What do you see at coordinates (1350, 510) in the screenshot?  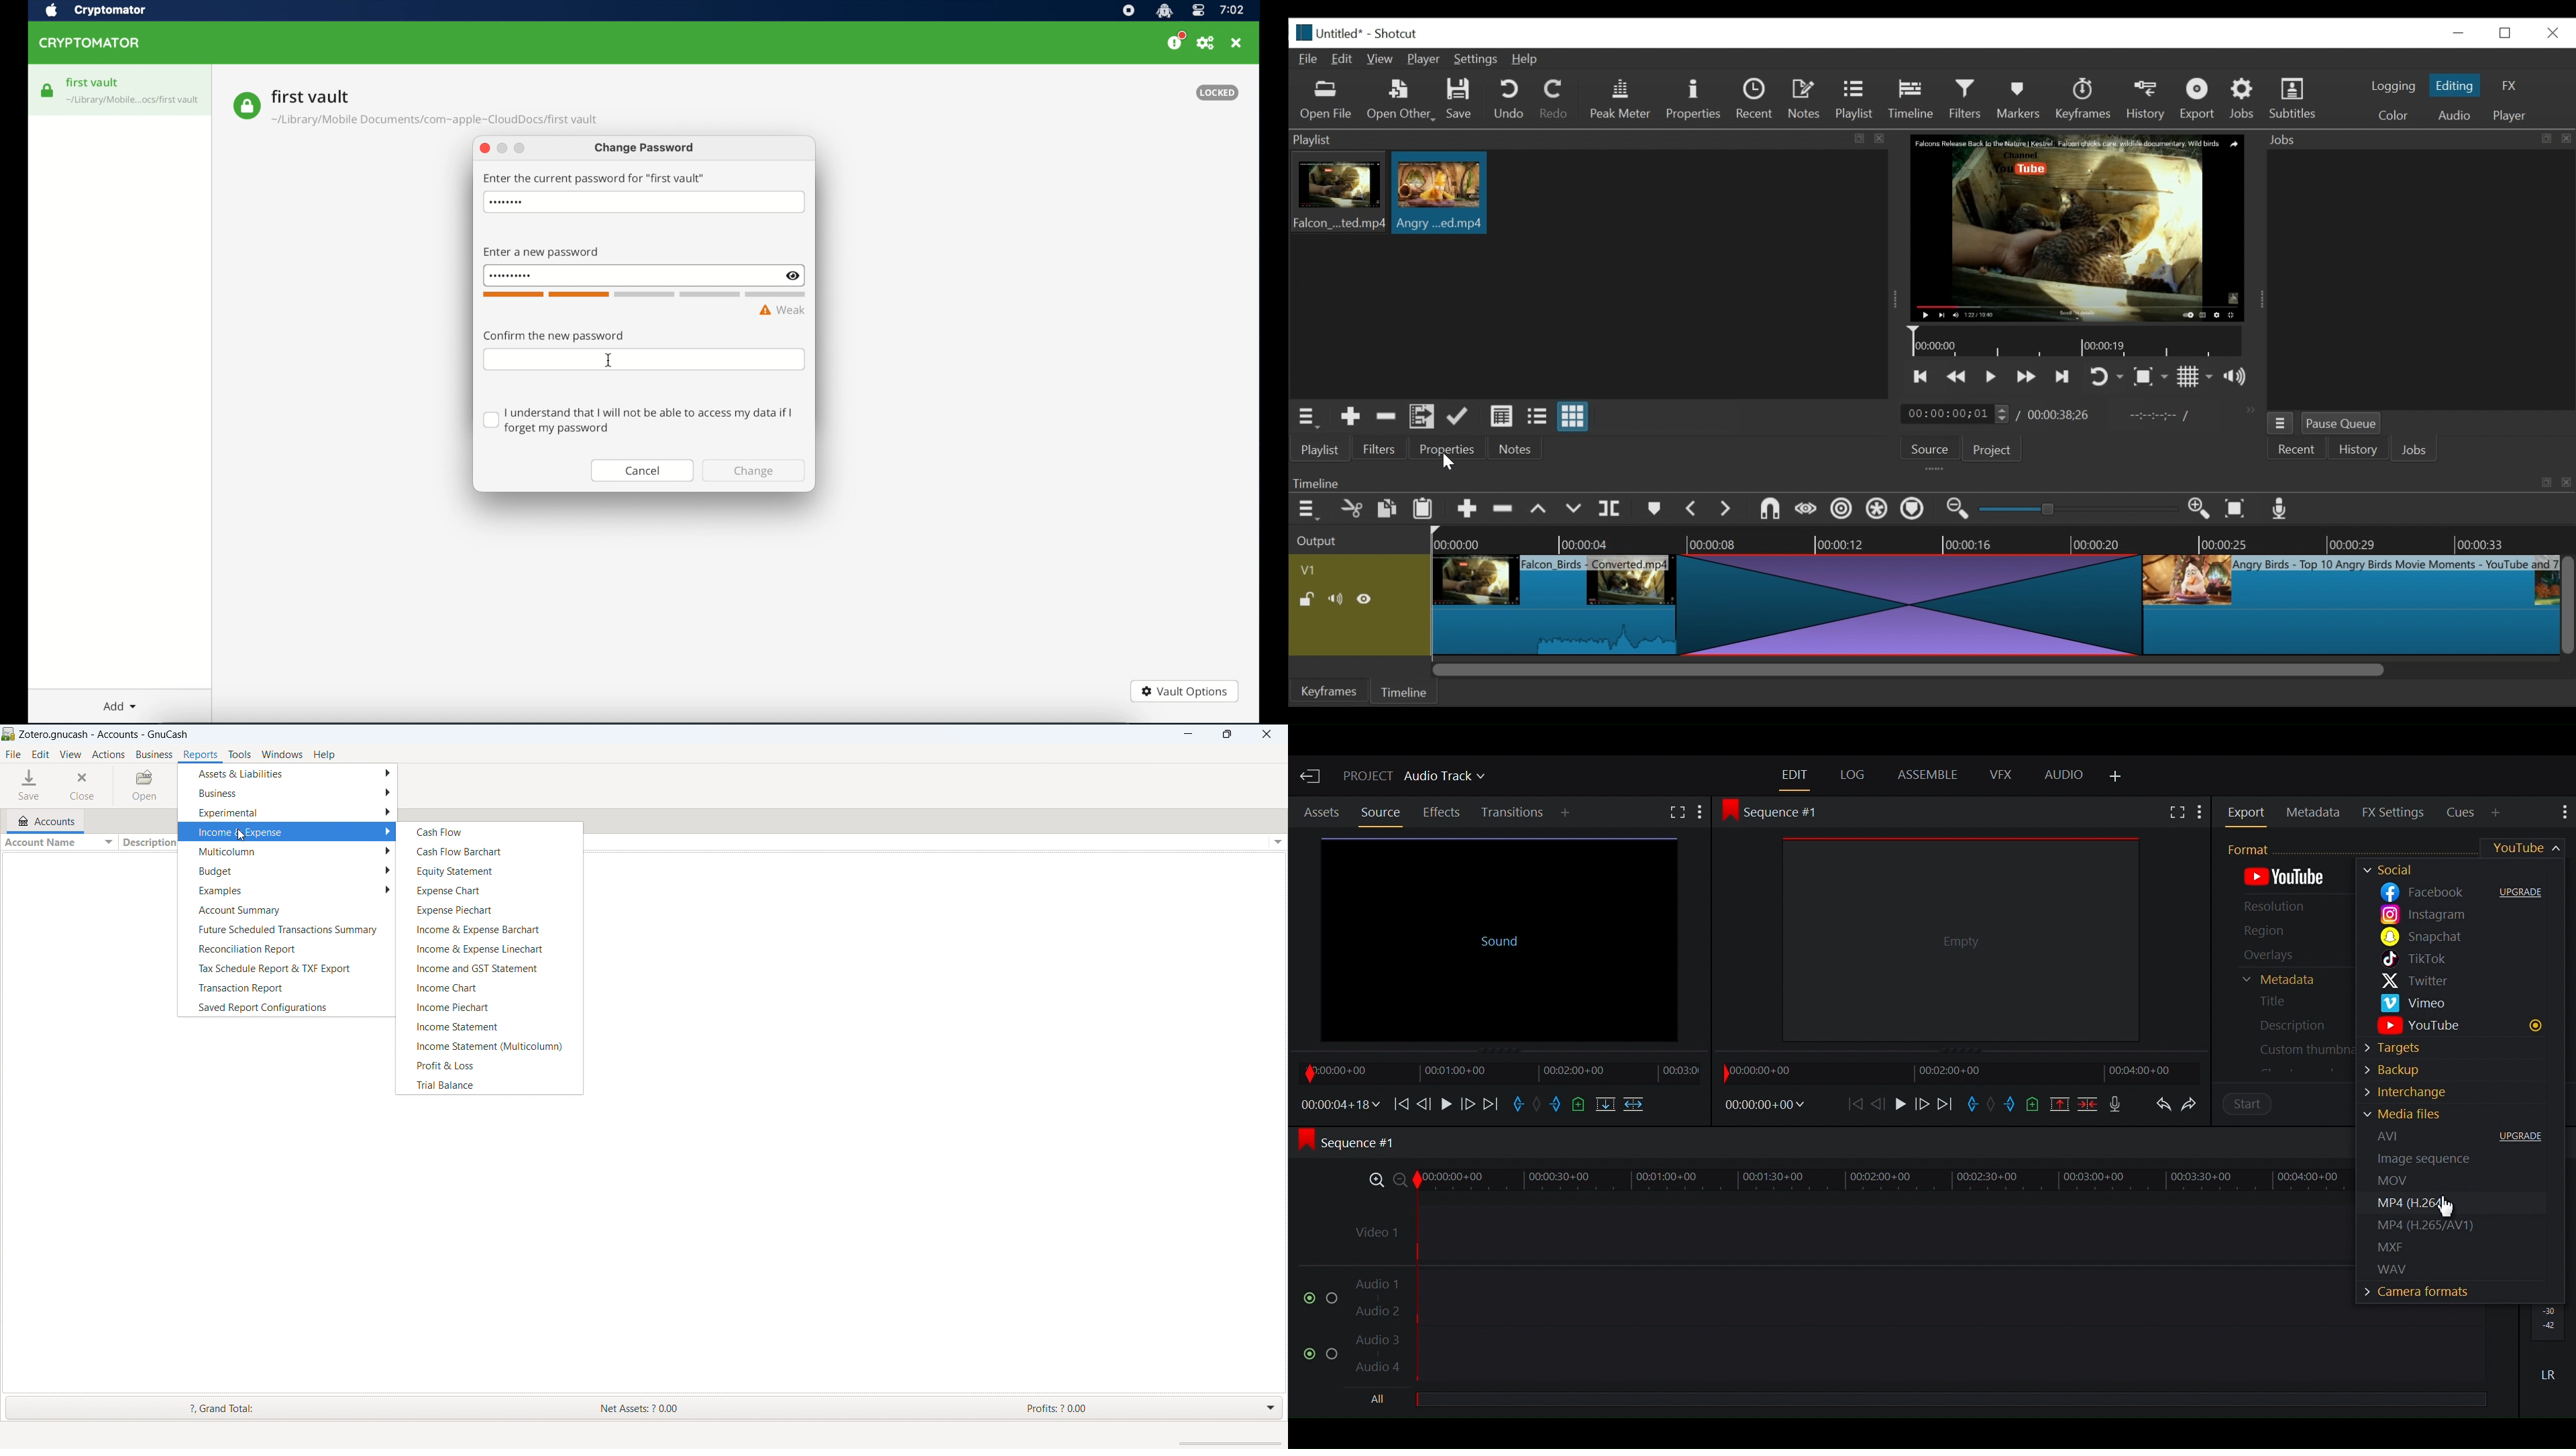 I see `cut` at bounding box center [1350, 510].